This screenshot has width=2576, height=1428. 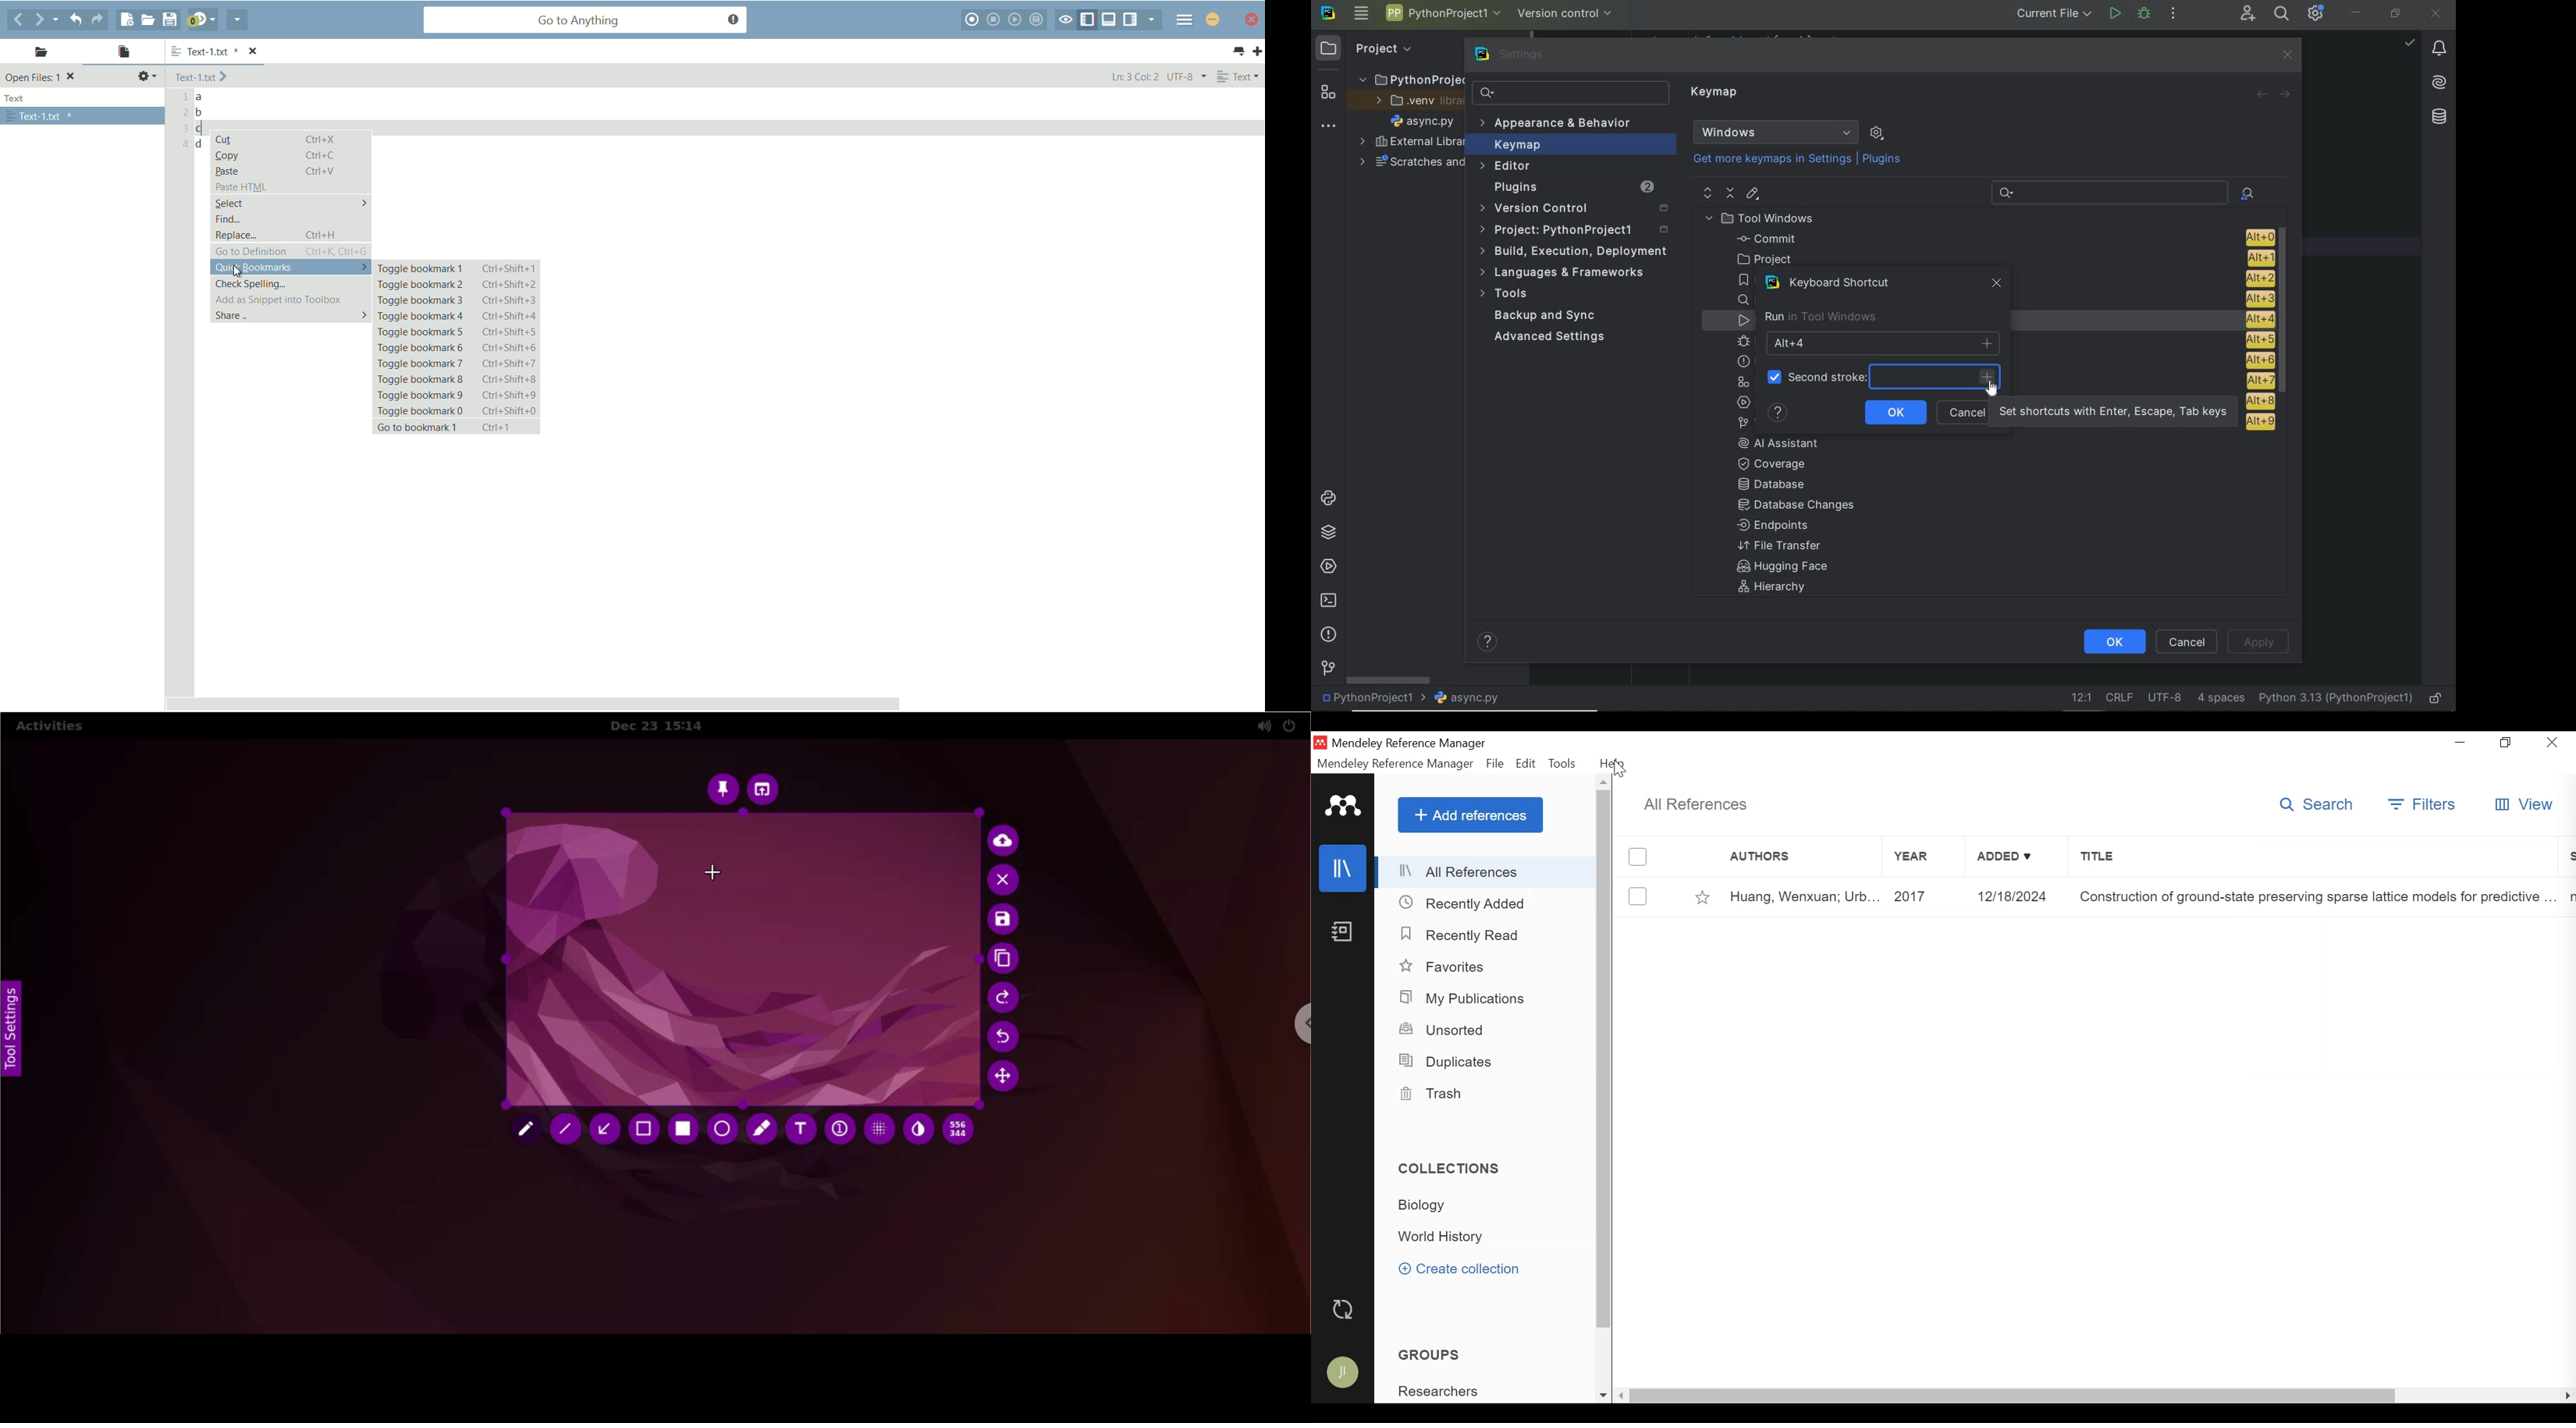 What do you see at coordinates (1697, 897) in the screenshot?
I see `Toggle Favorite` at bounding box center [1697, 897].